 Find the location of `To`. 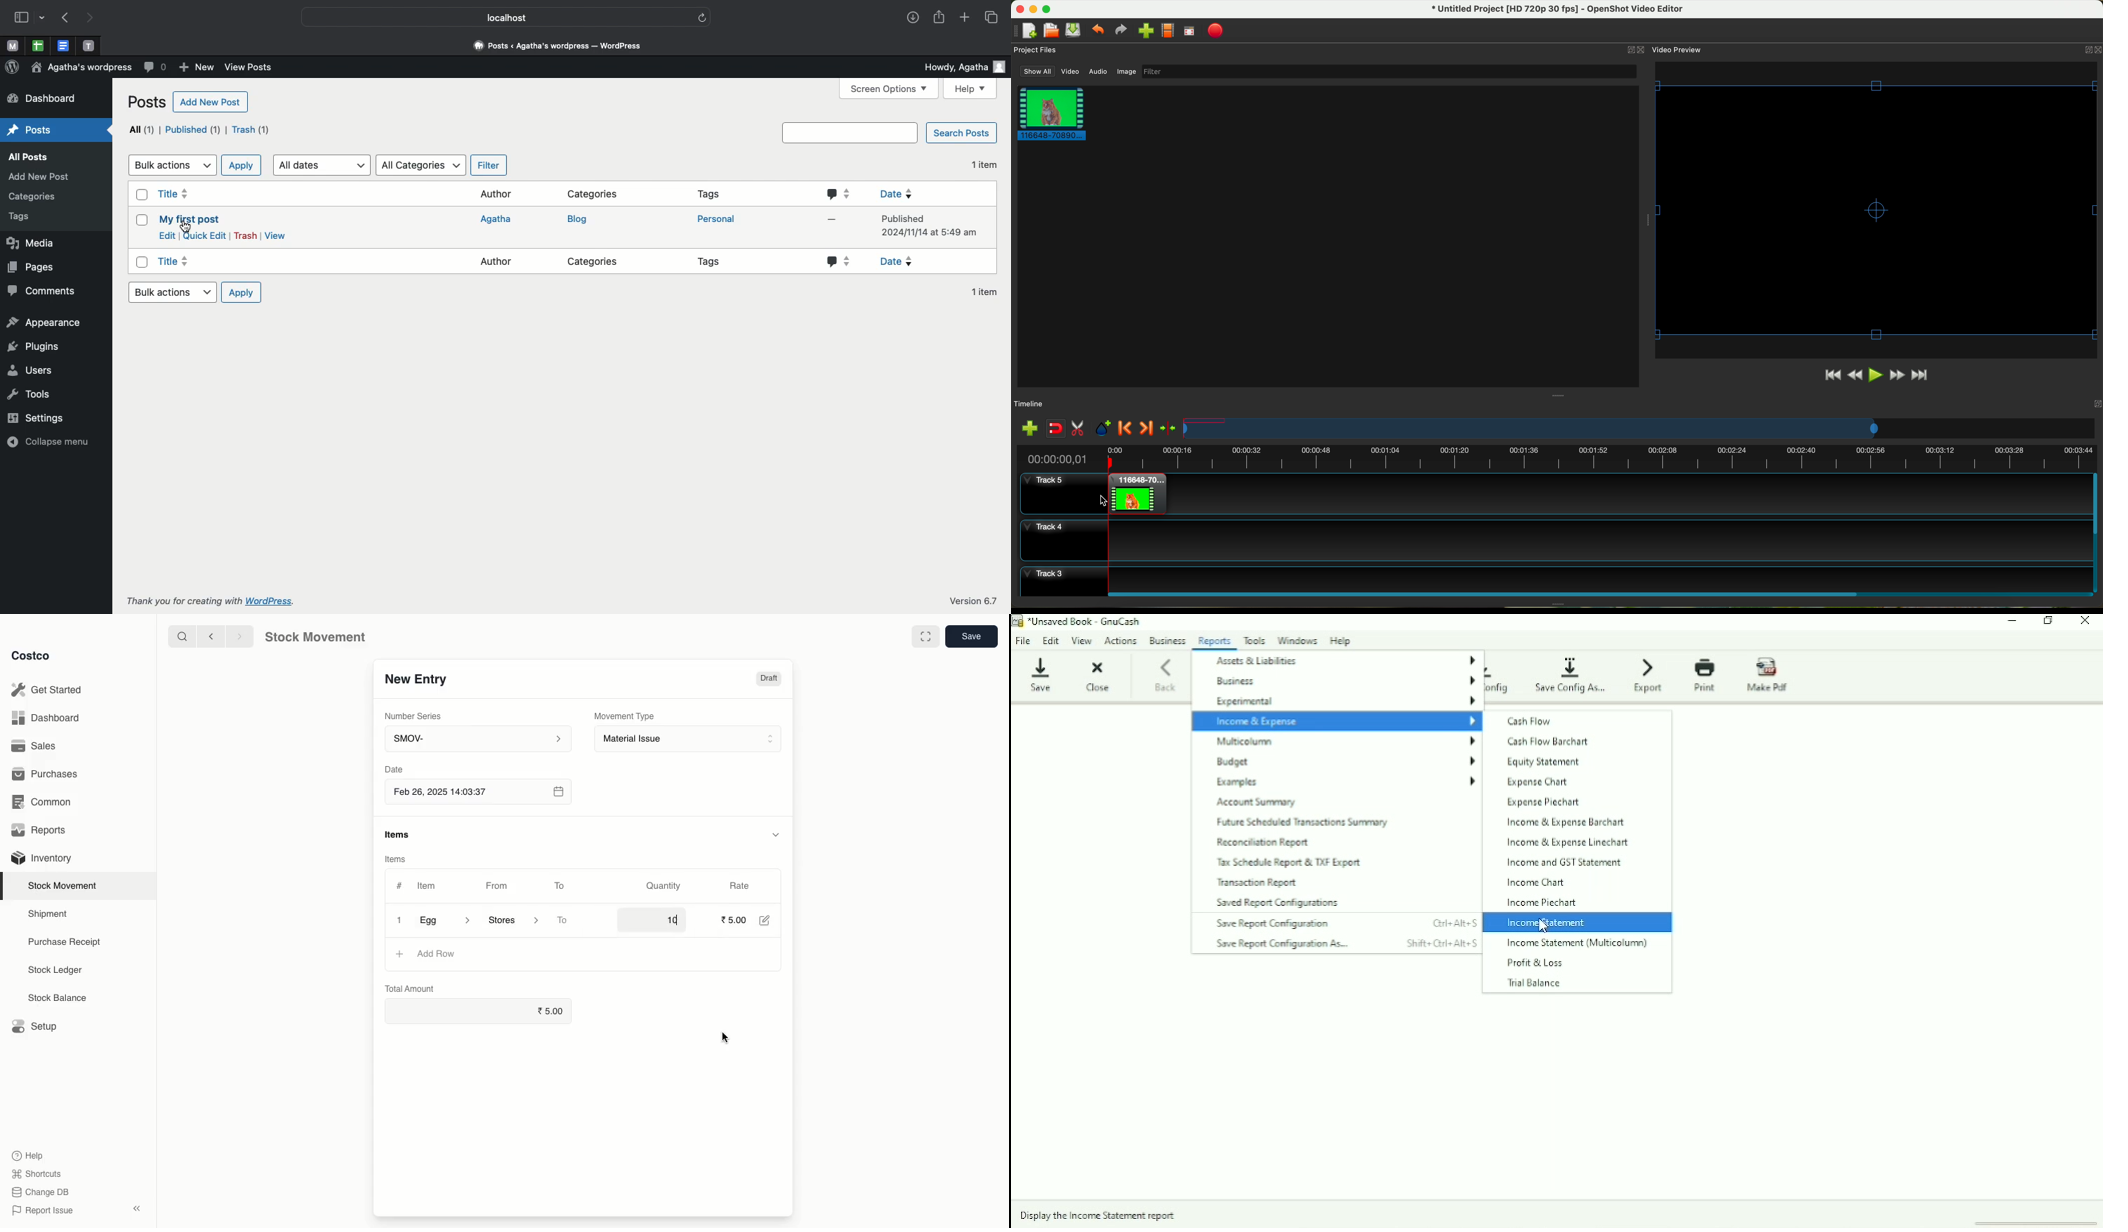

To is located at coordinates (564, 921).